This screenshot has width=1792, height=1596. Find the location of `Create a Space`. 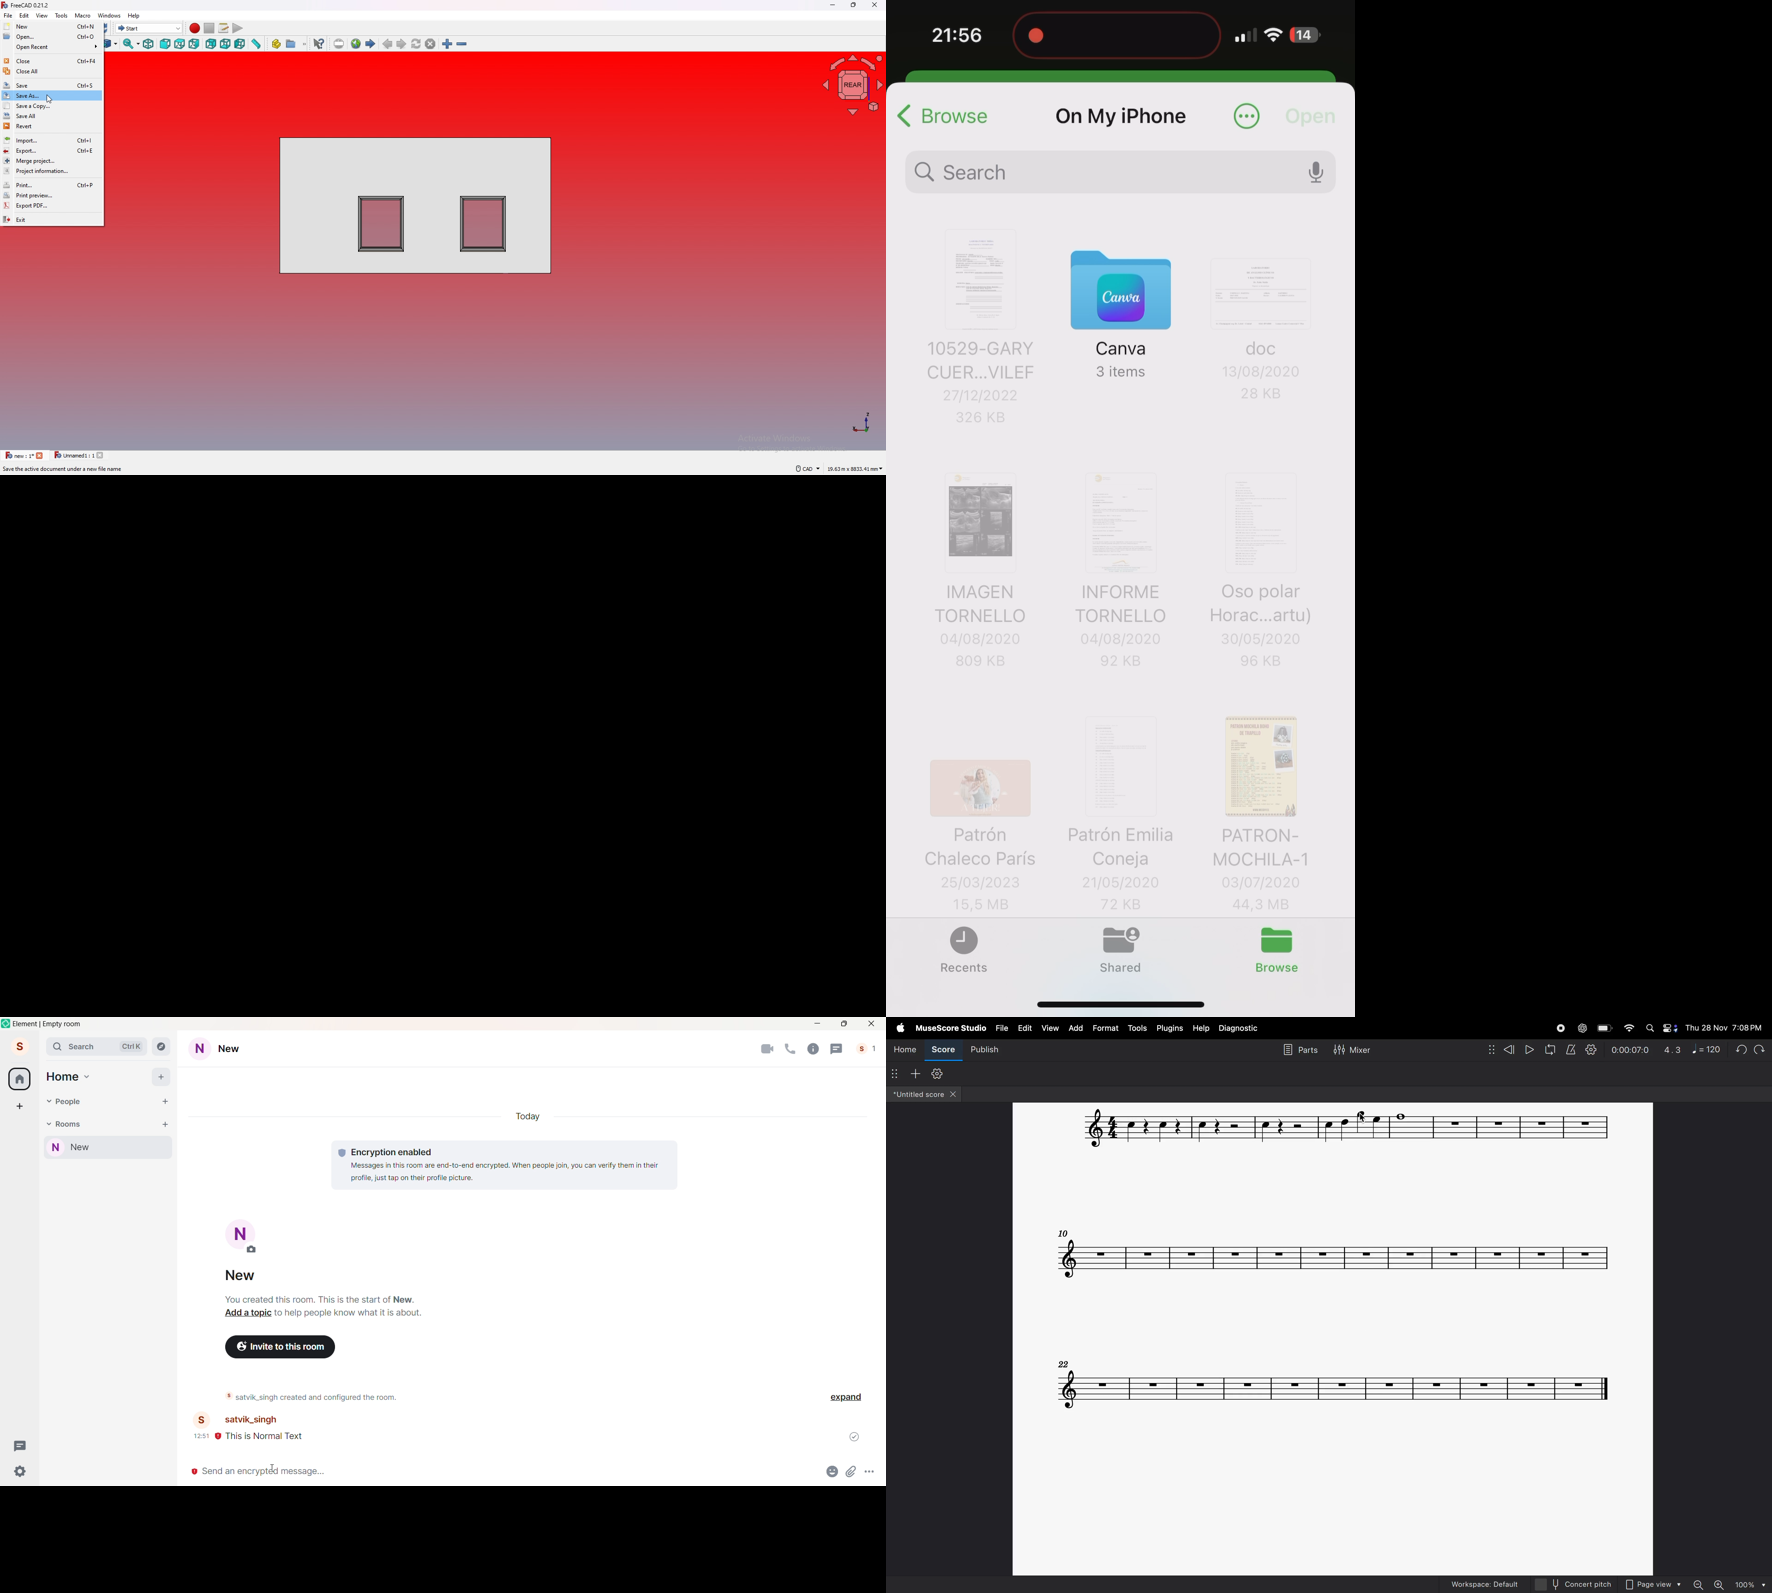

Create a Space is located at coordinates (20, 1106).